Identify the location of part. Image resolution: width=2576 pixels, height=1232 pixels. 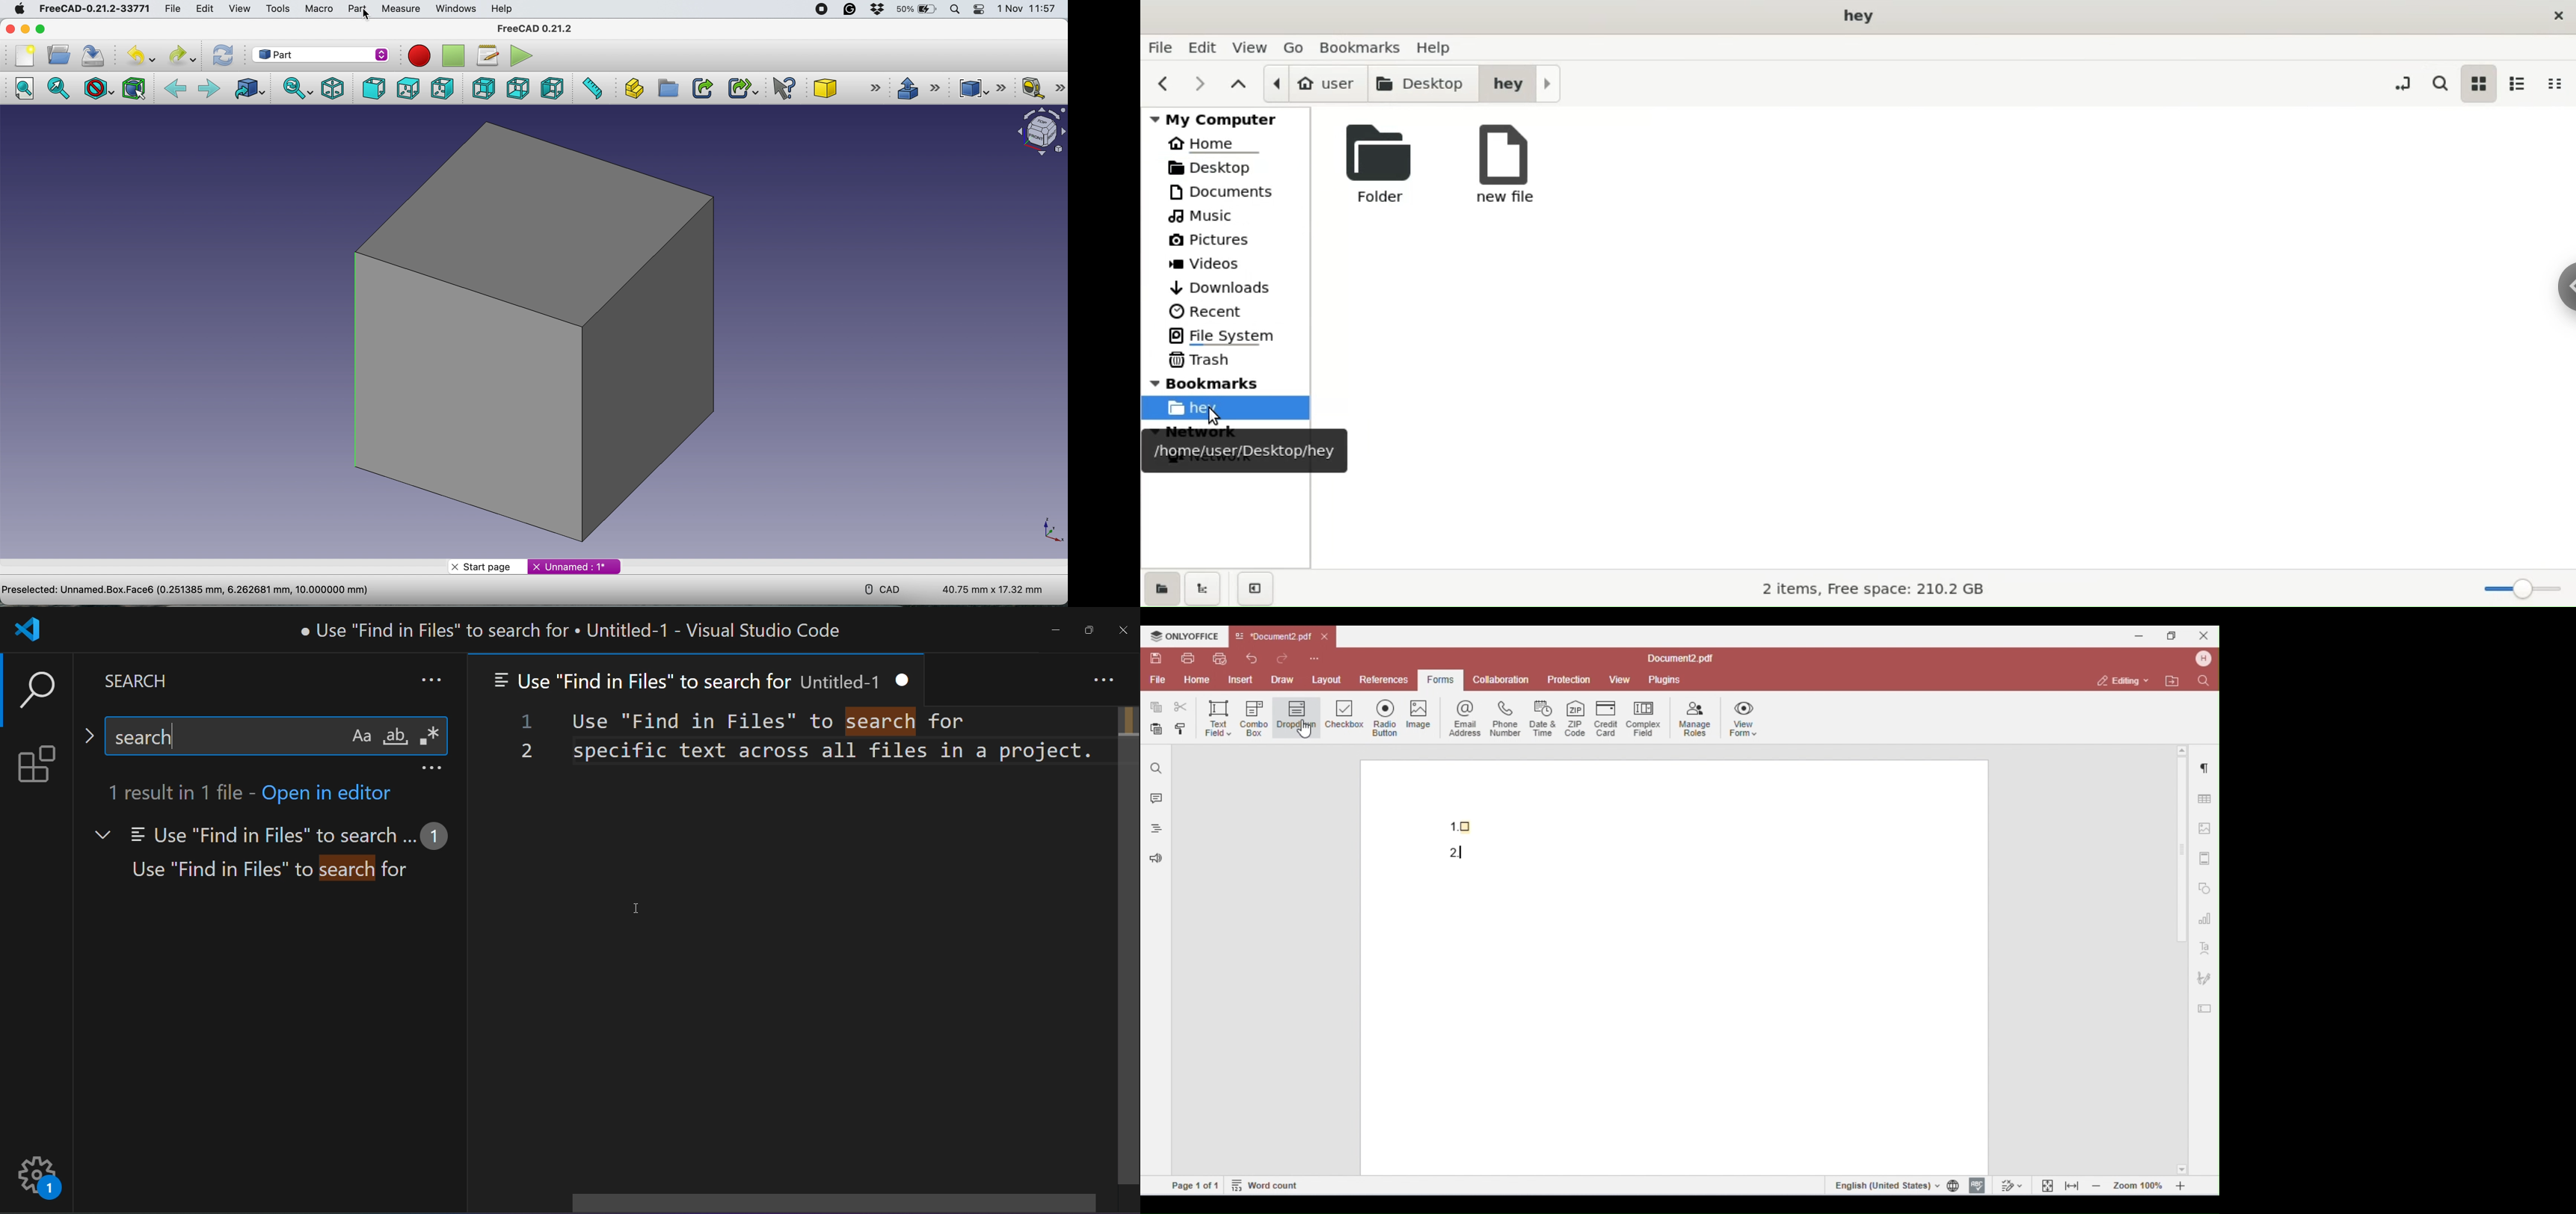
(357, 8).